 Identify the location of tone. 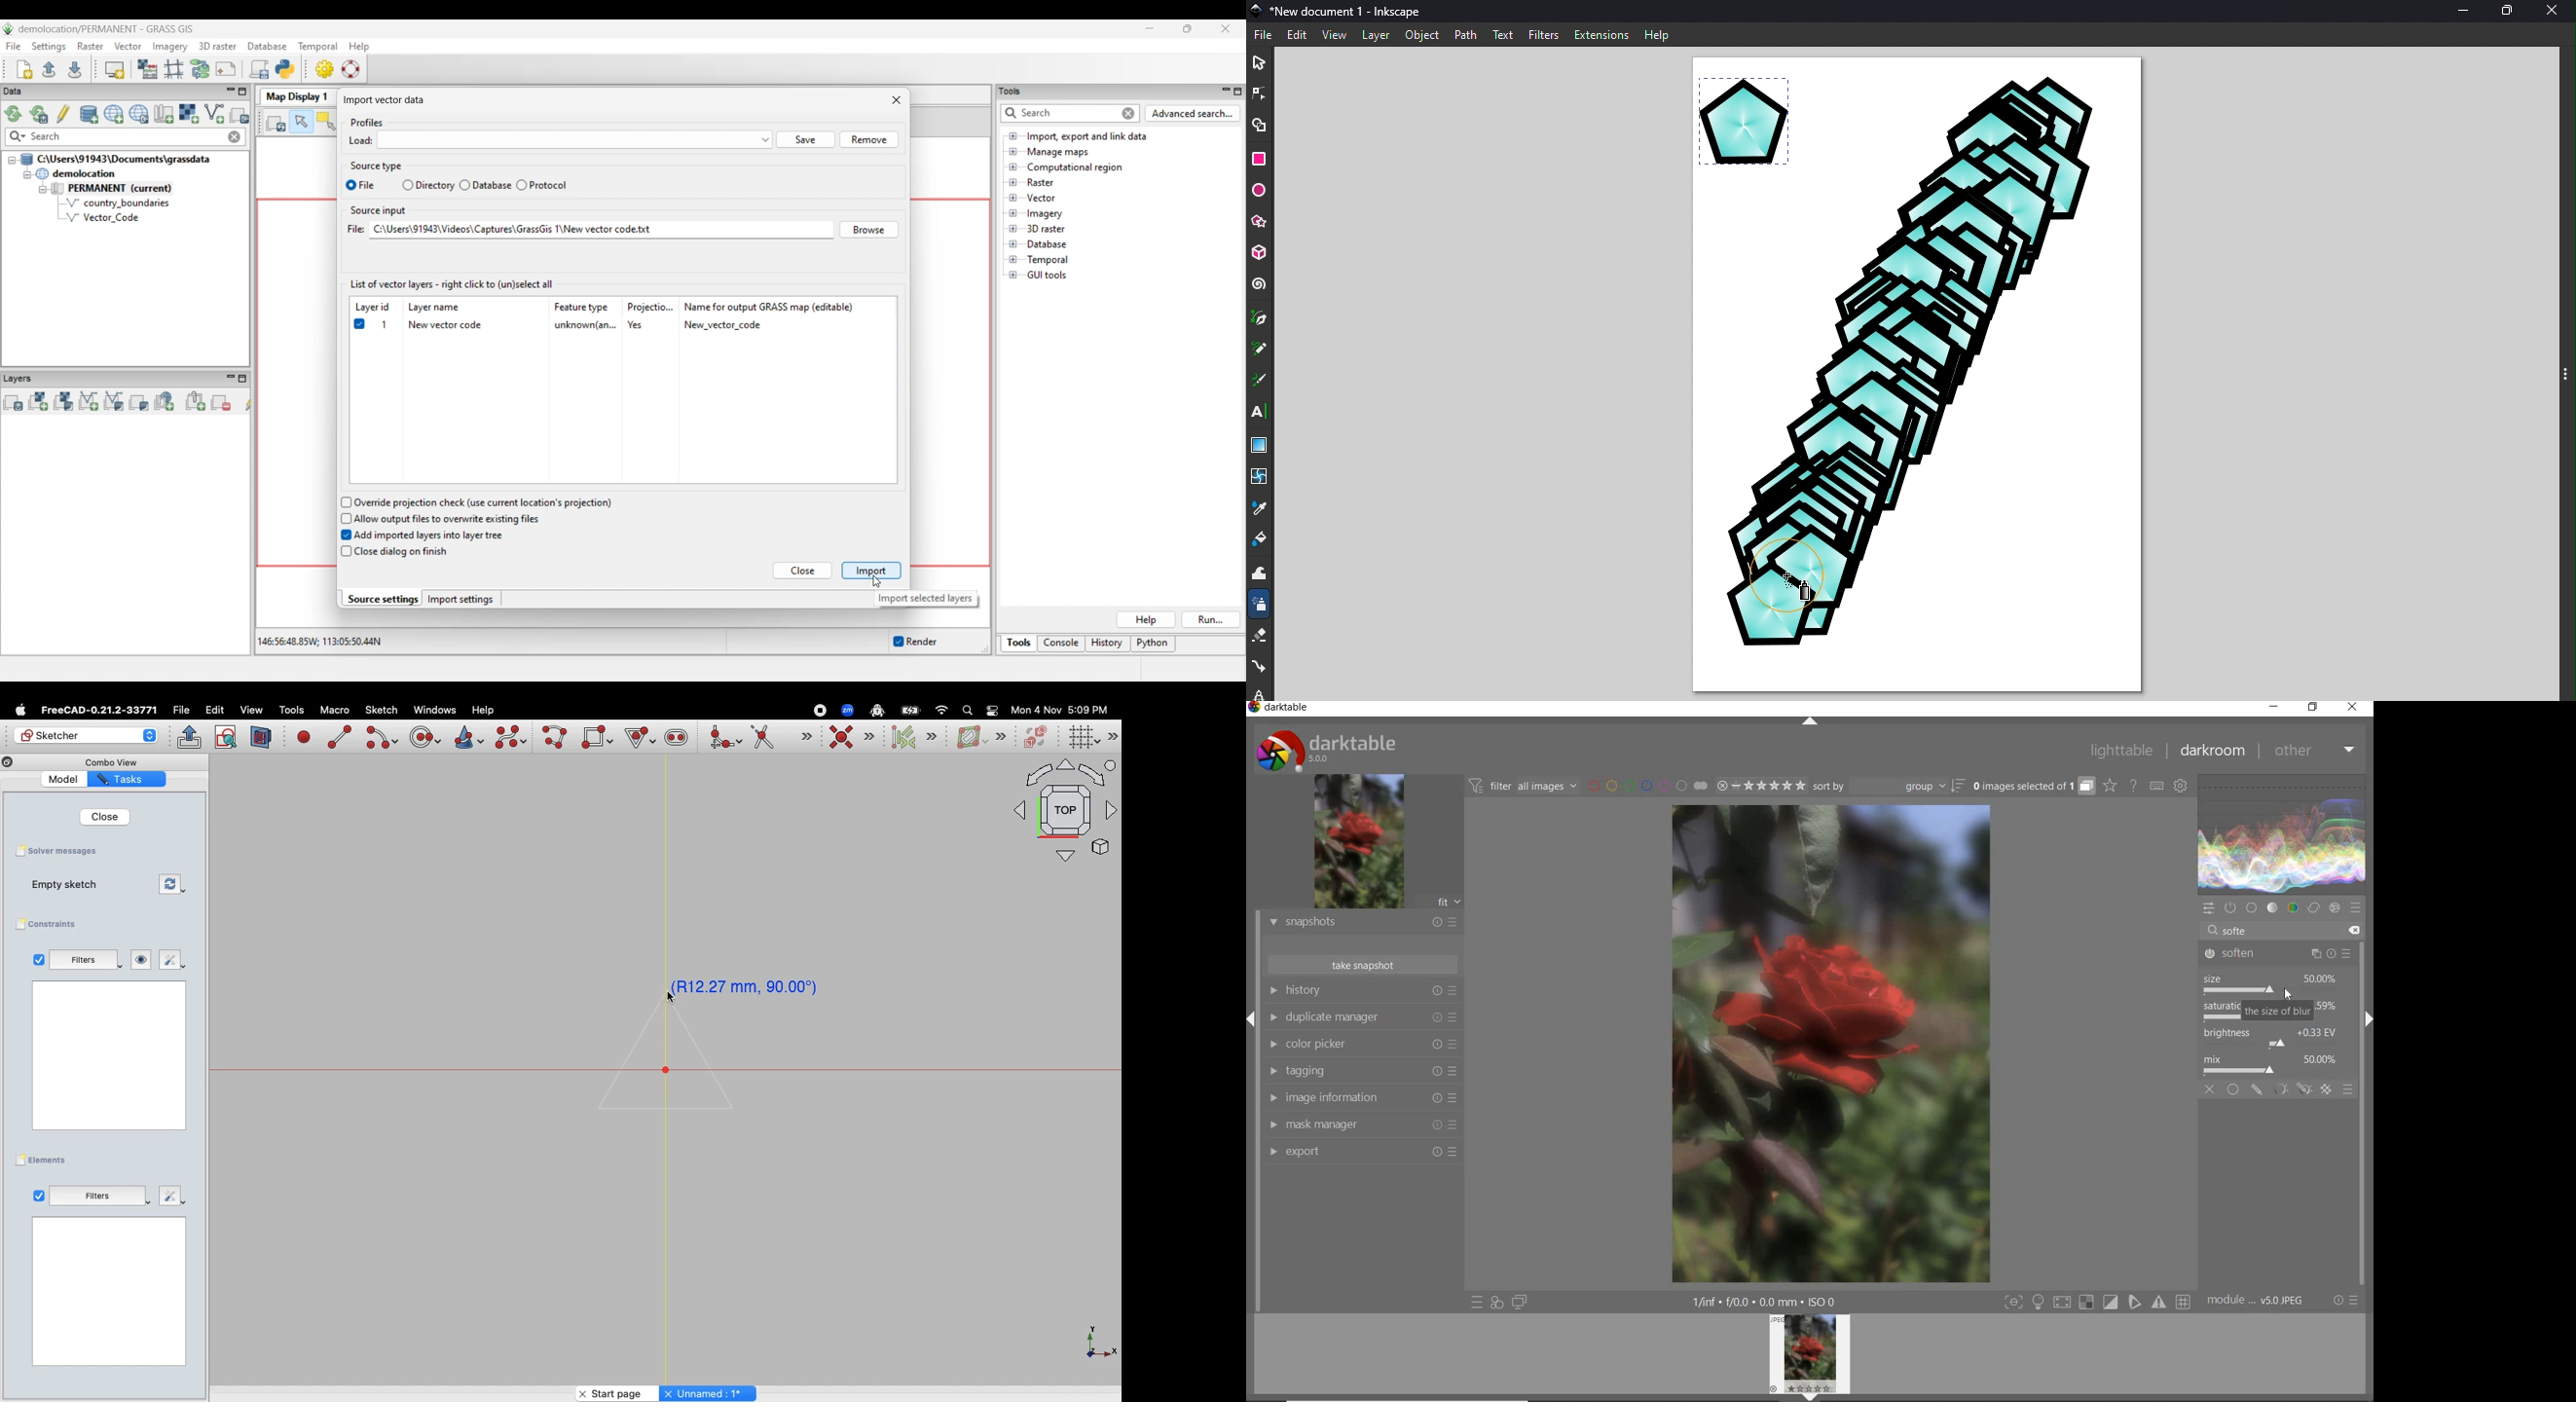
(2273, 908).